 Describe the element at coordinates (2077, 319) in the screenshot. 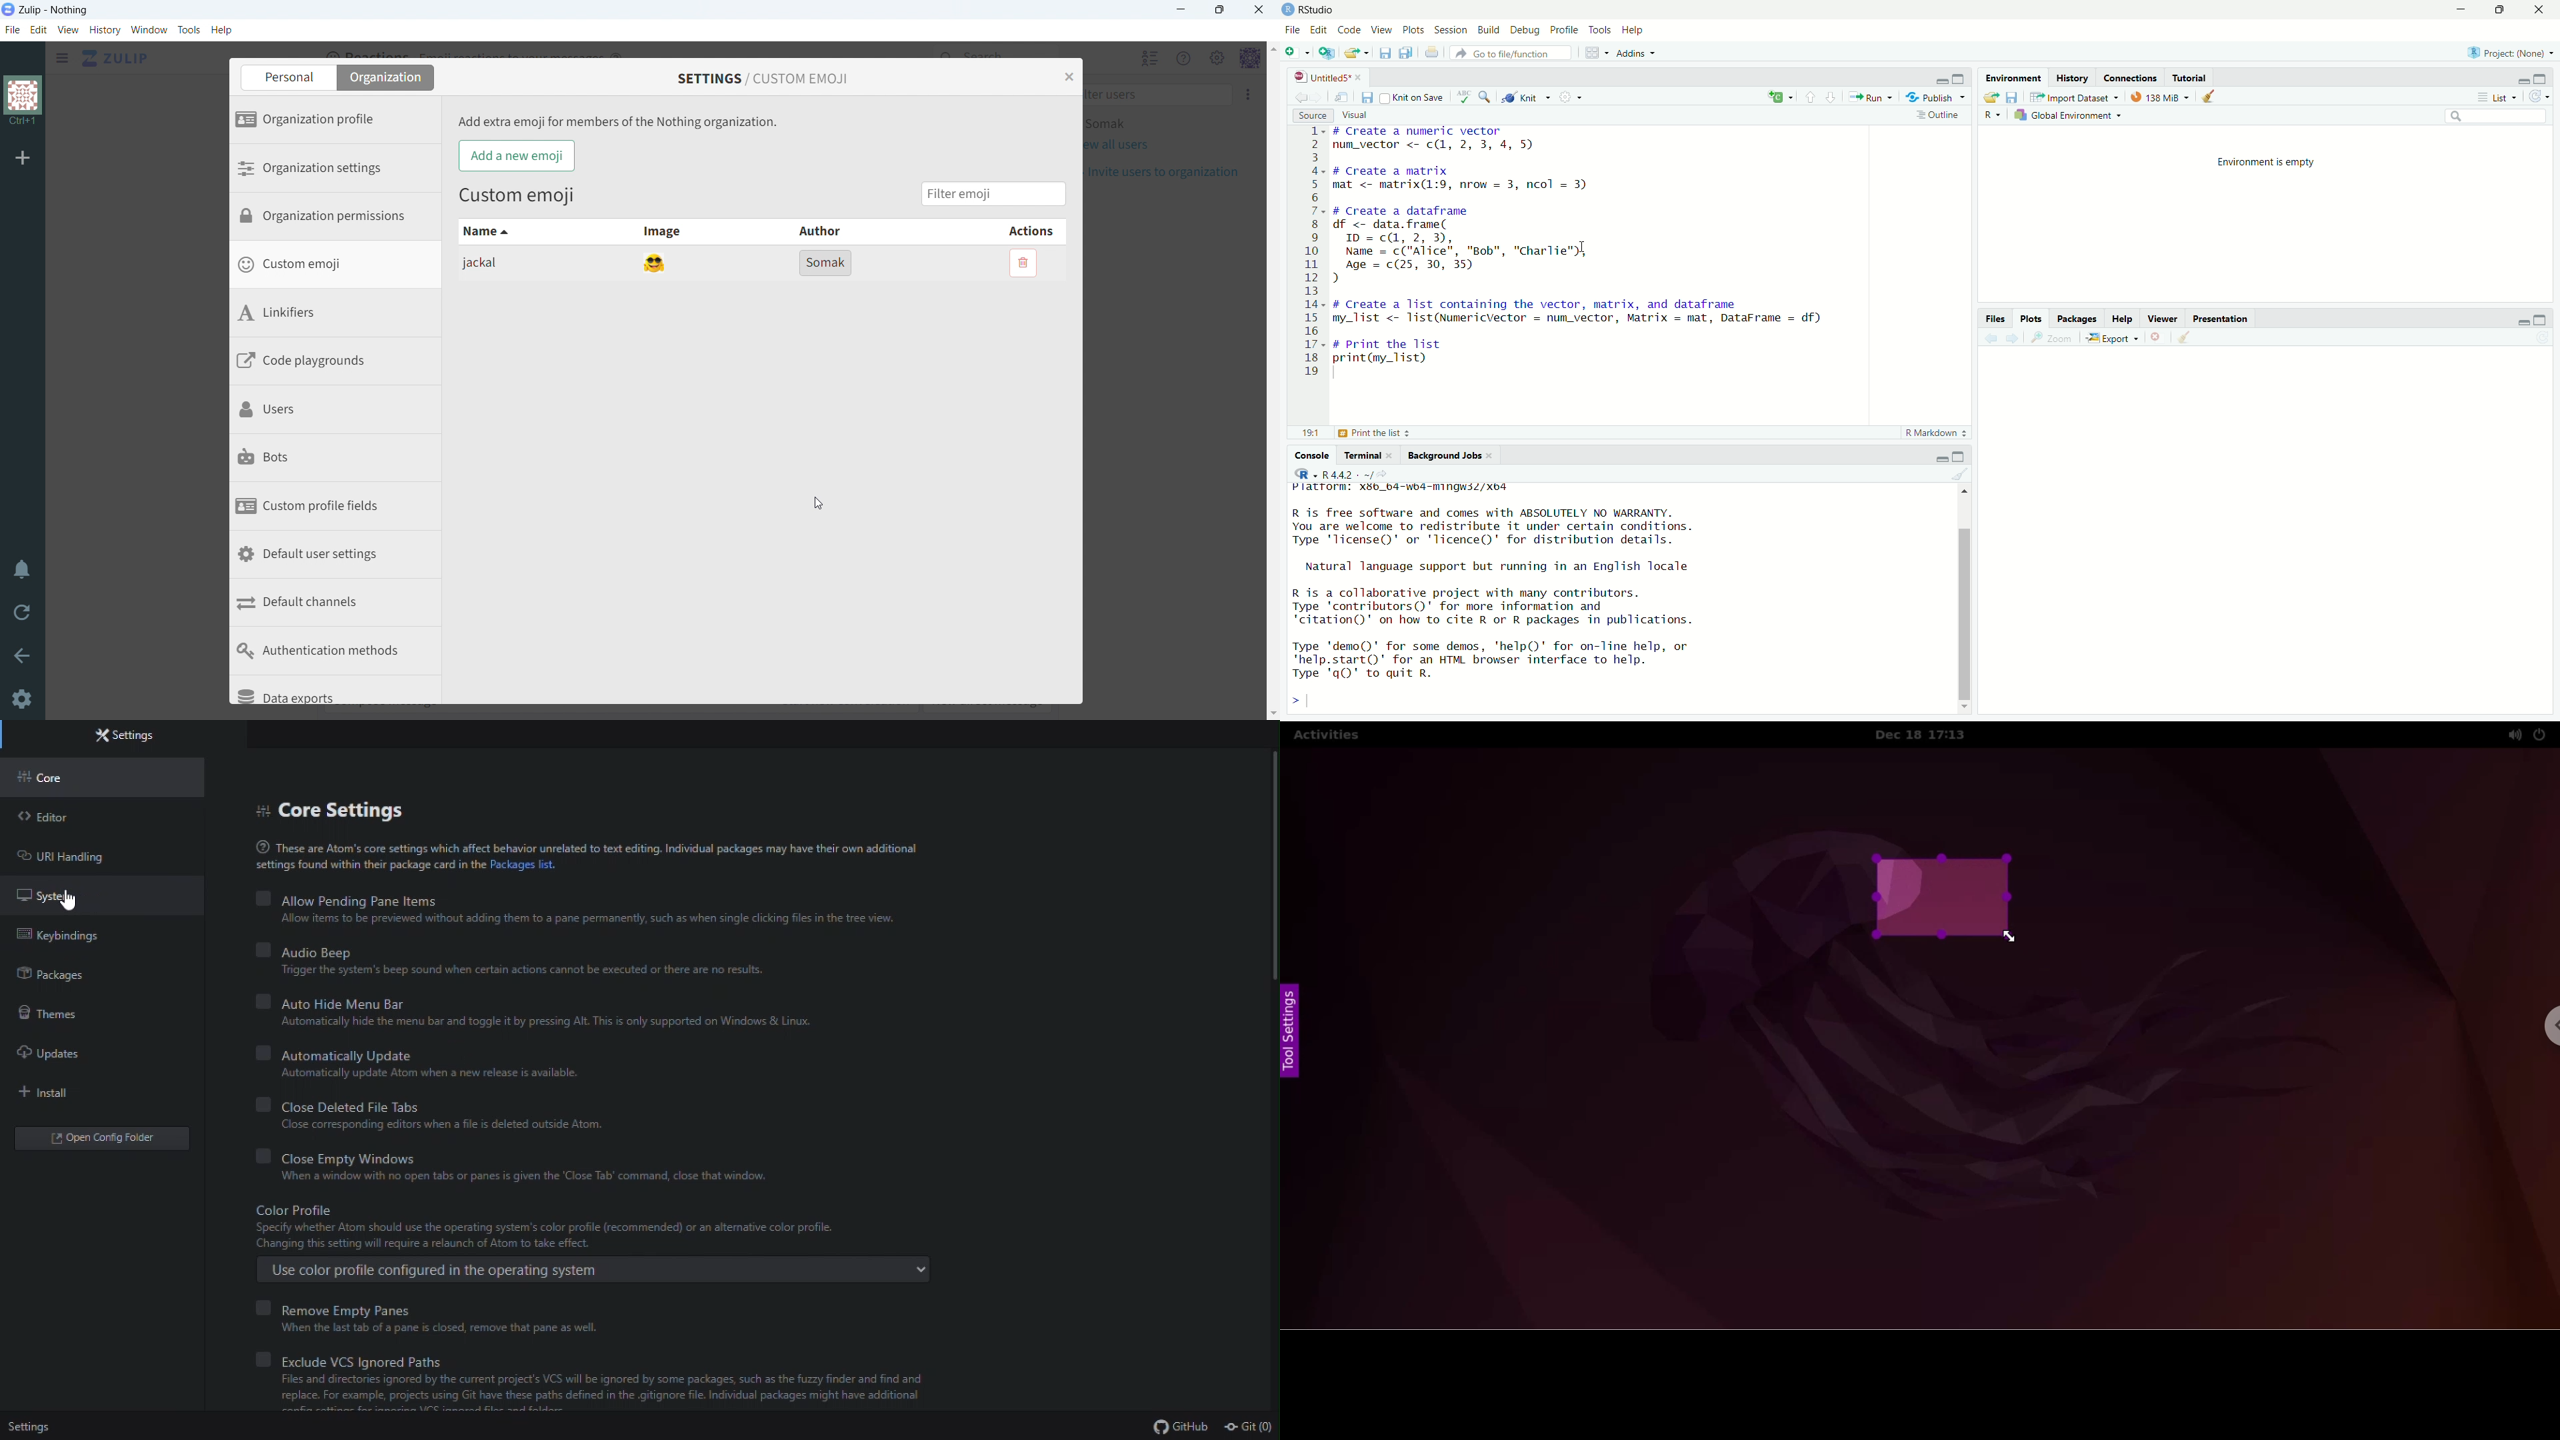

I see `Packages` at that location.